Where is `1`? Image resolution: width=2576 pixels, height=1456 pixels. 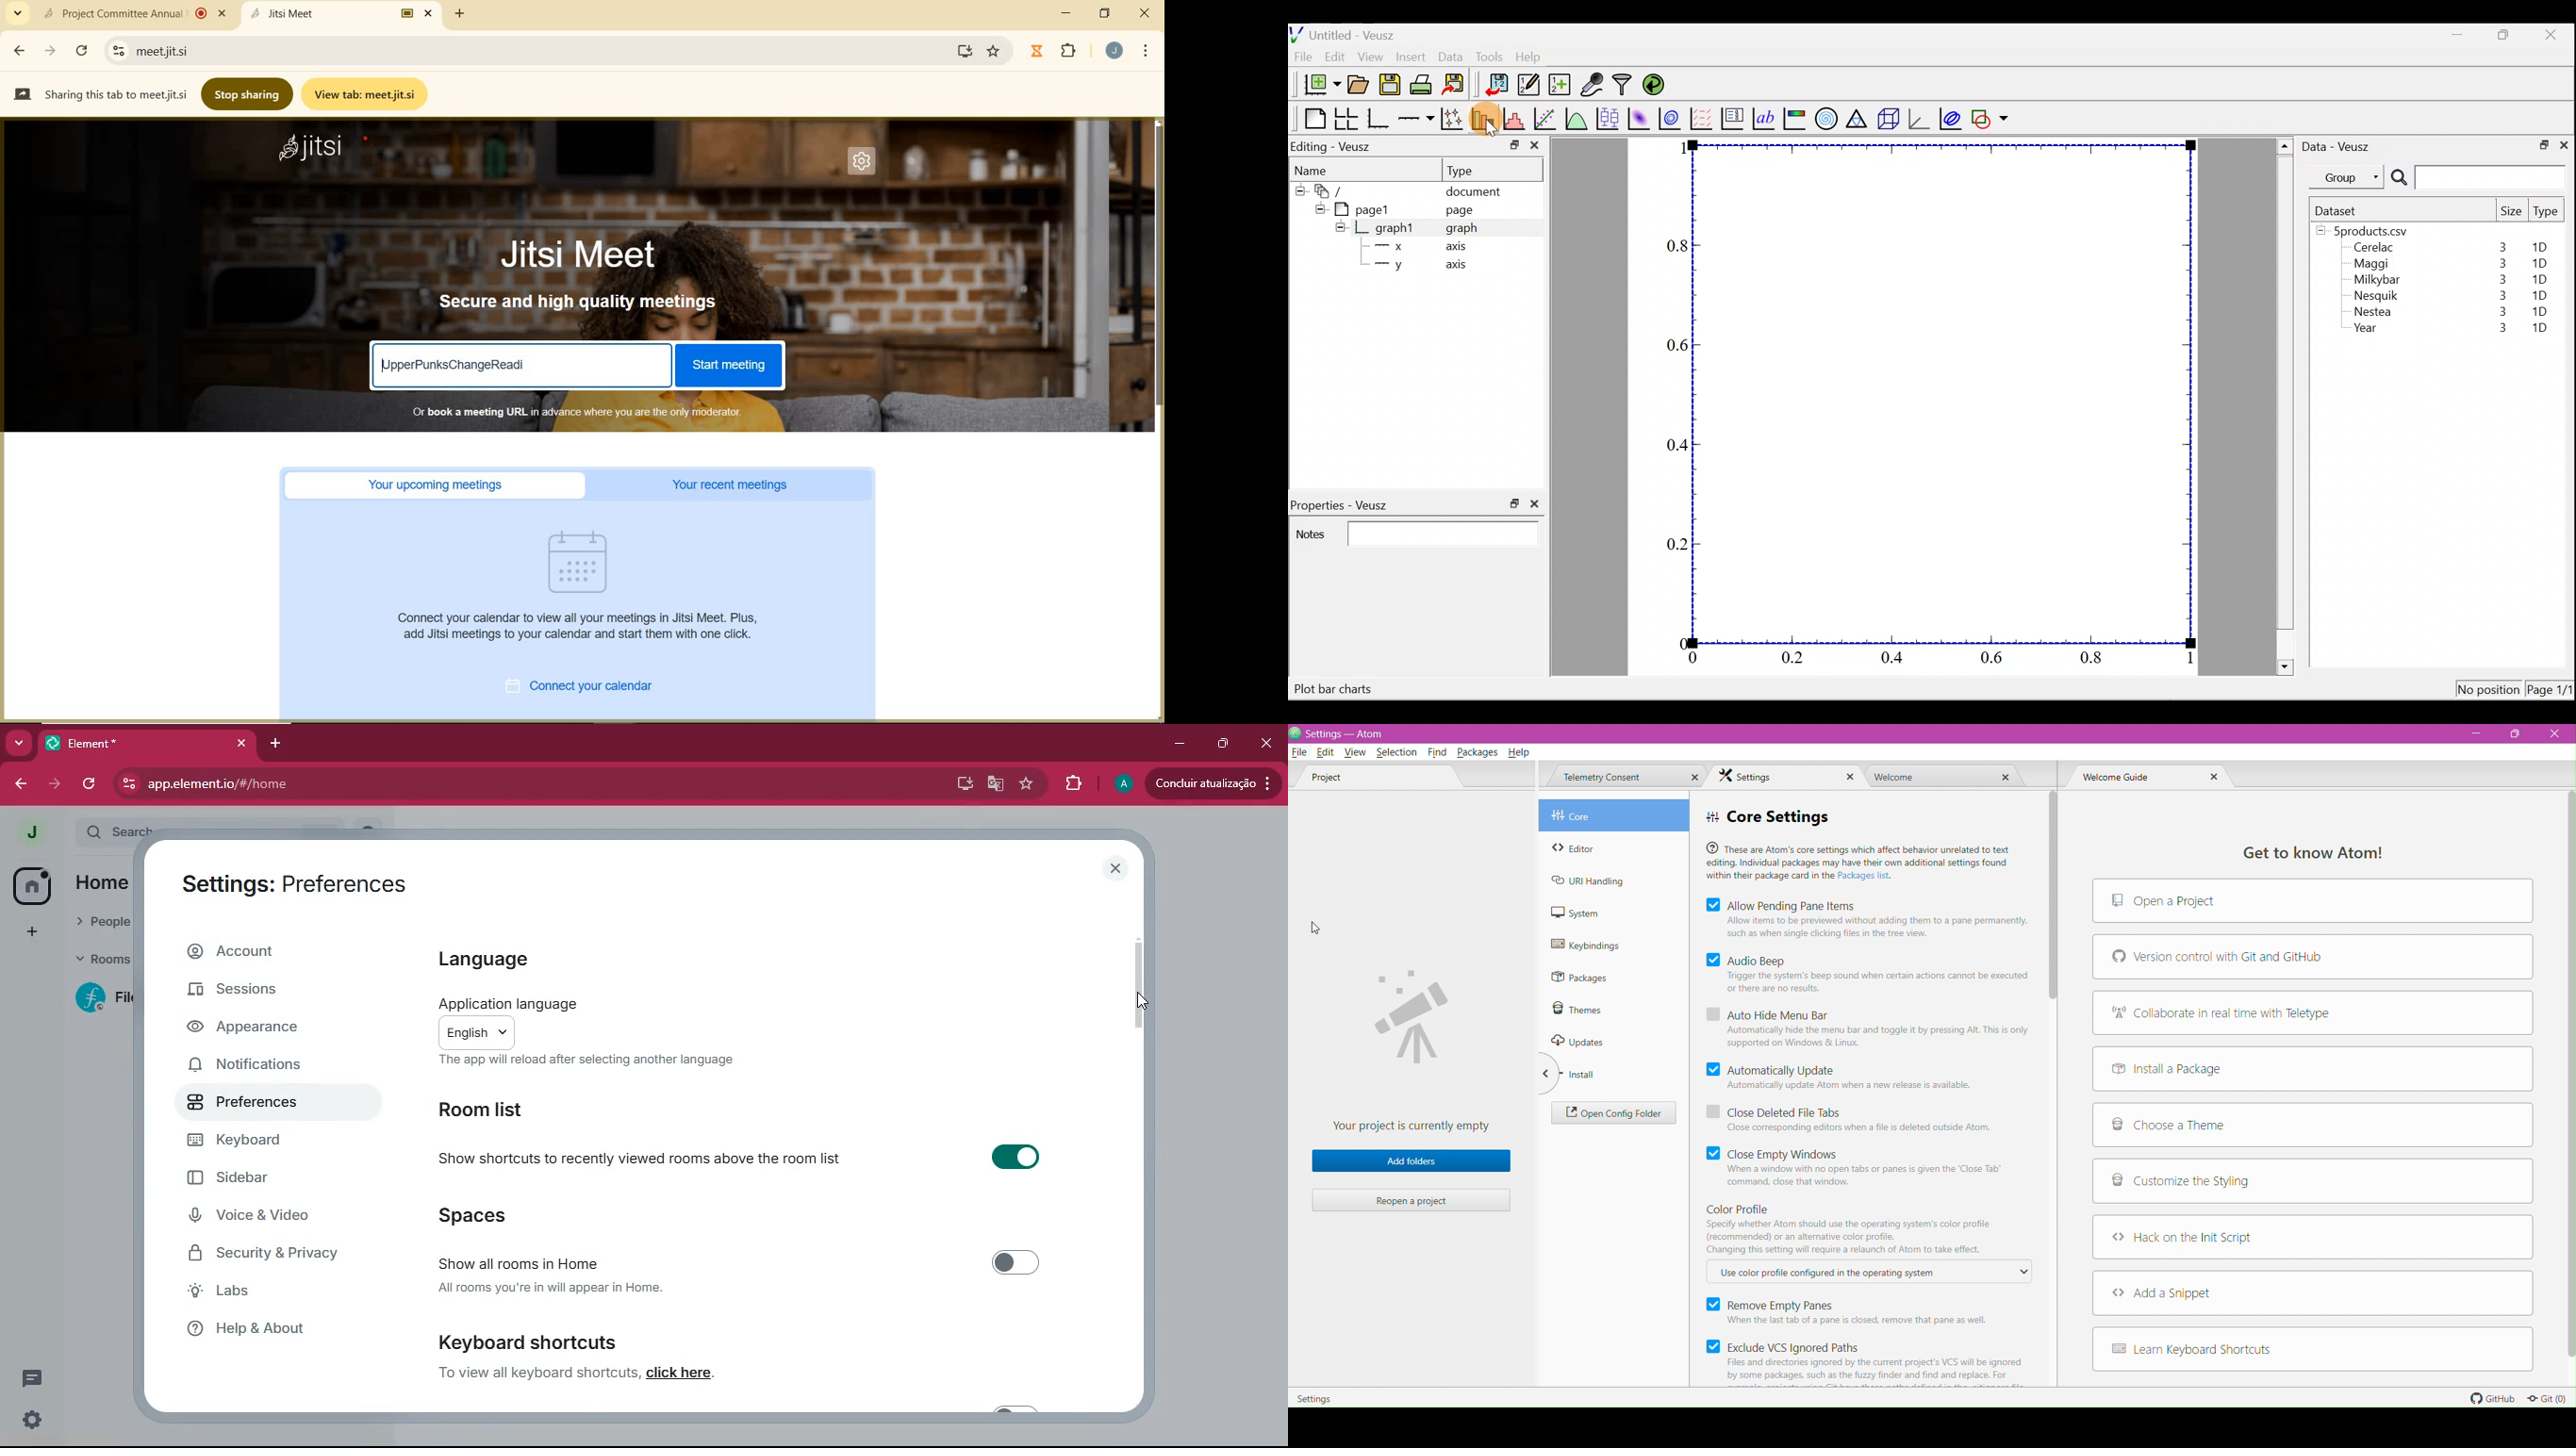
1 is located at coordinates (1682, 147).